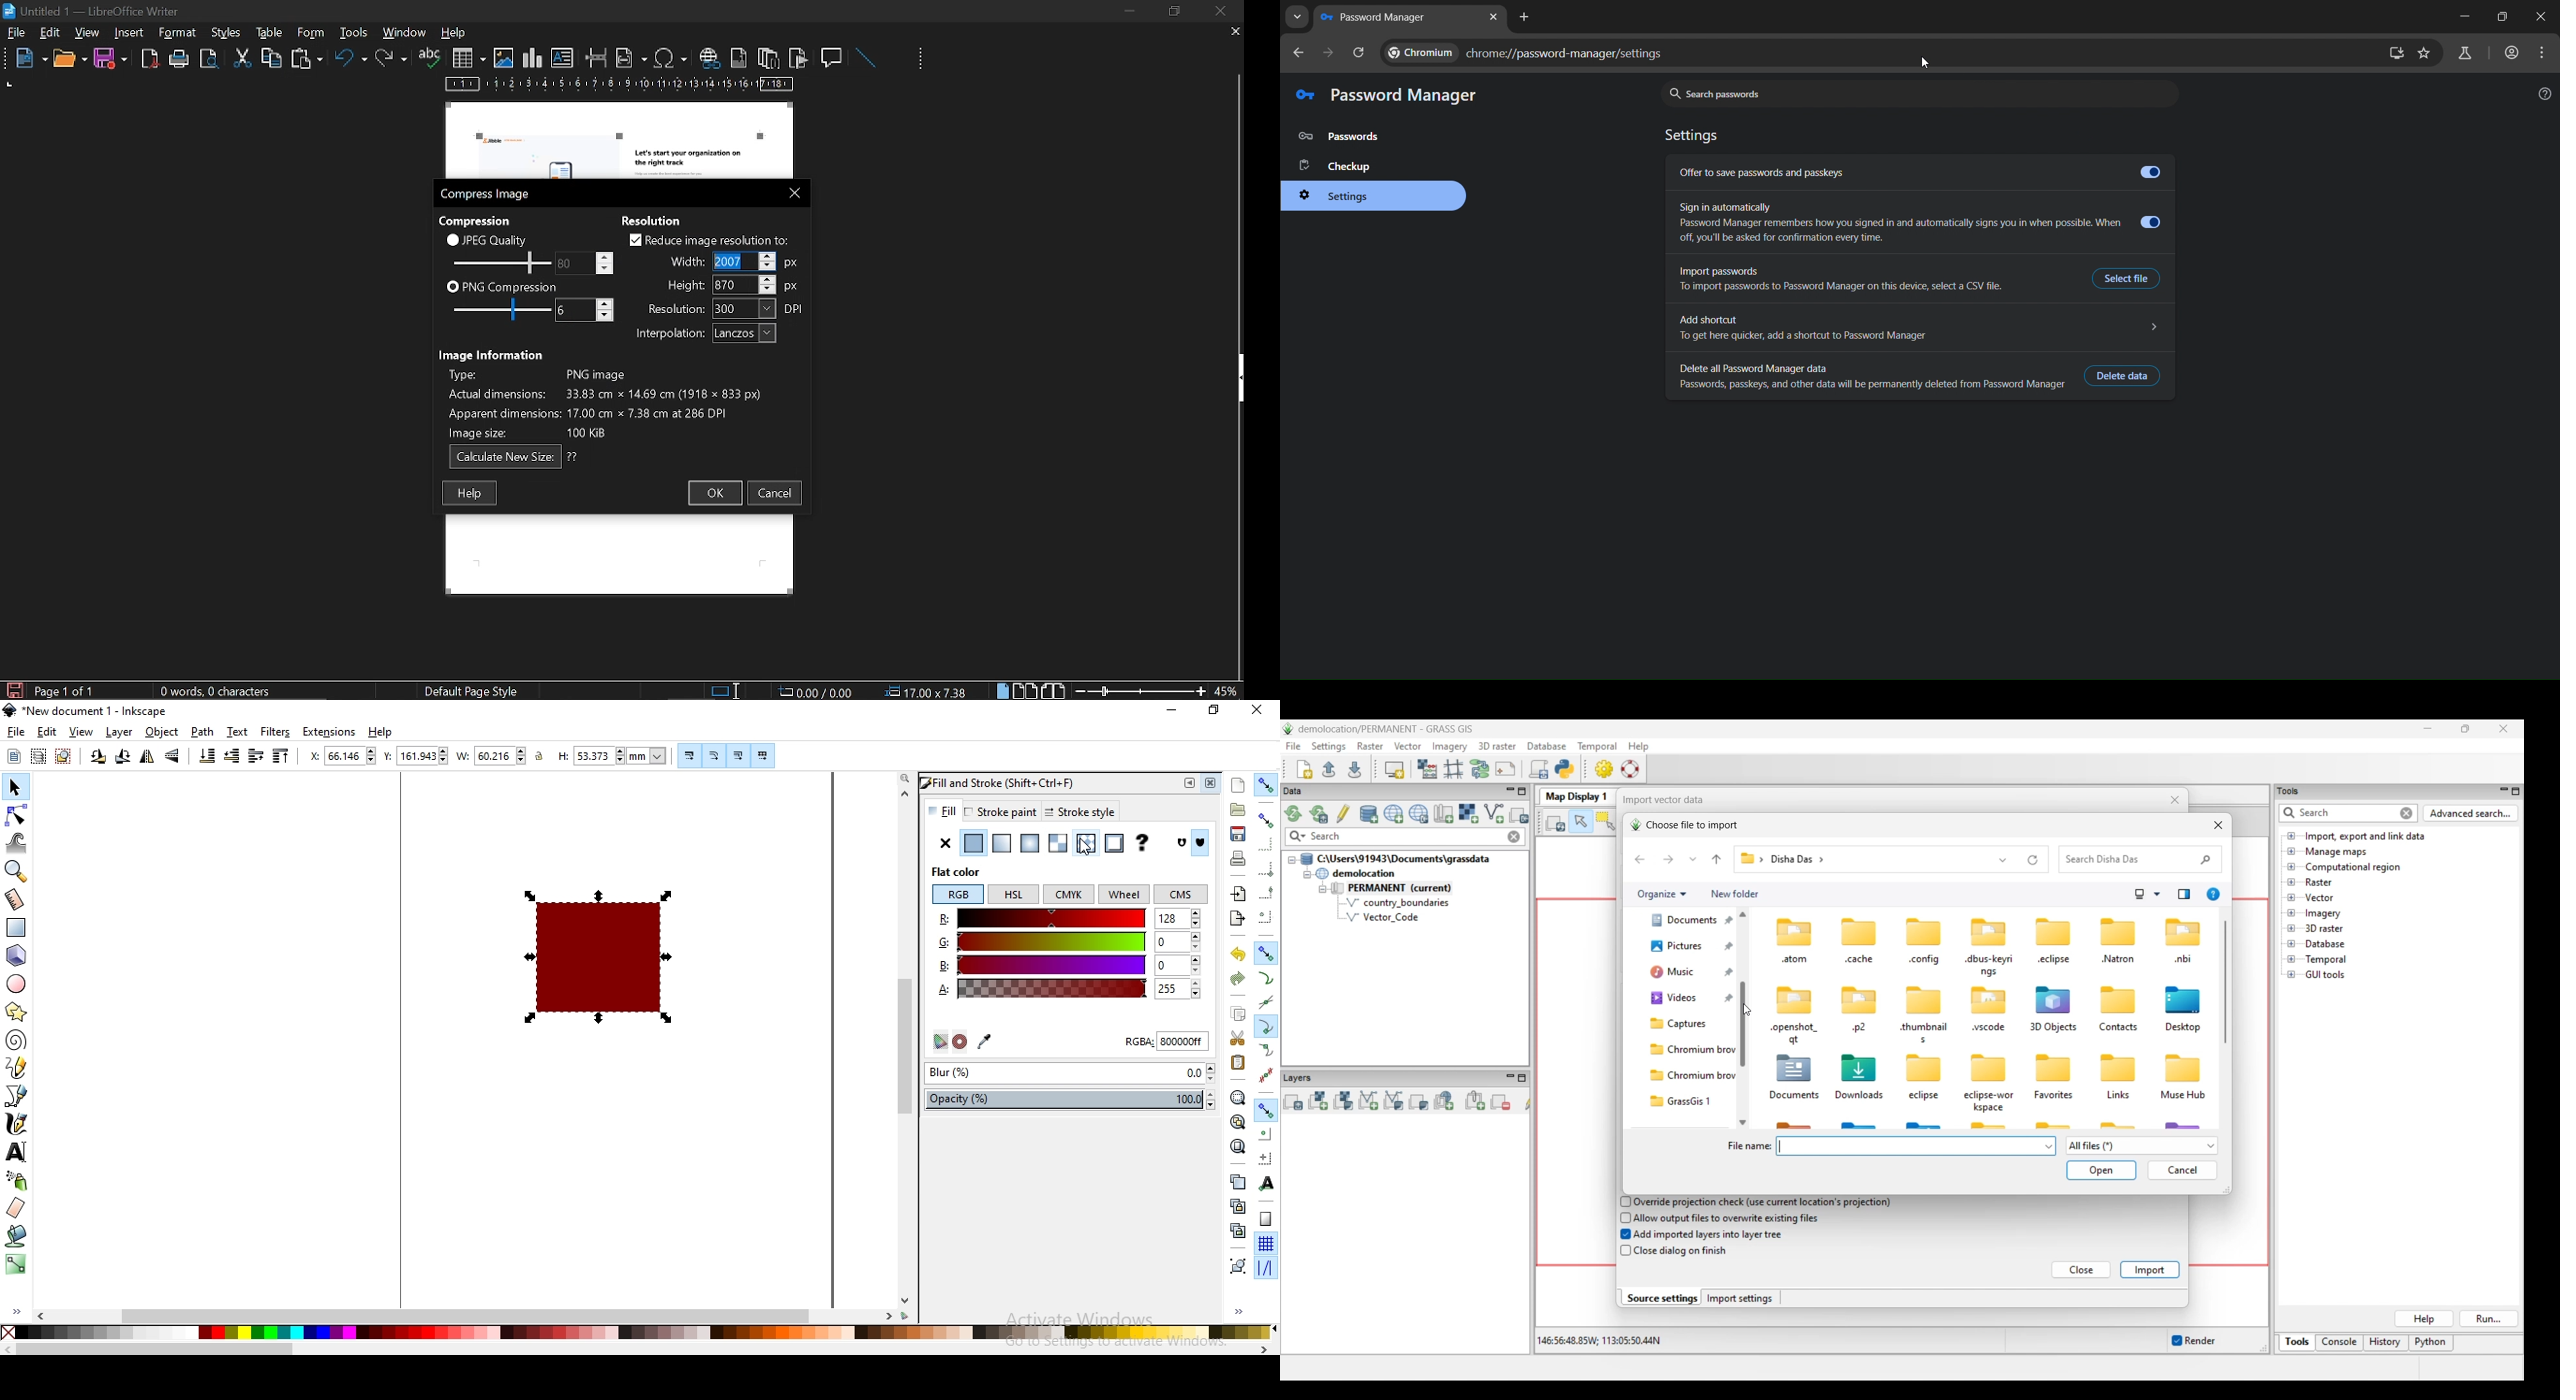 This screenshot has width=2576, height=1400. What do you see at coordinates (121, 733) in the screenshot?
I see `layer` at bounding box center [121, 733].